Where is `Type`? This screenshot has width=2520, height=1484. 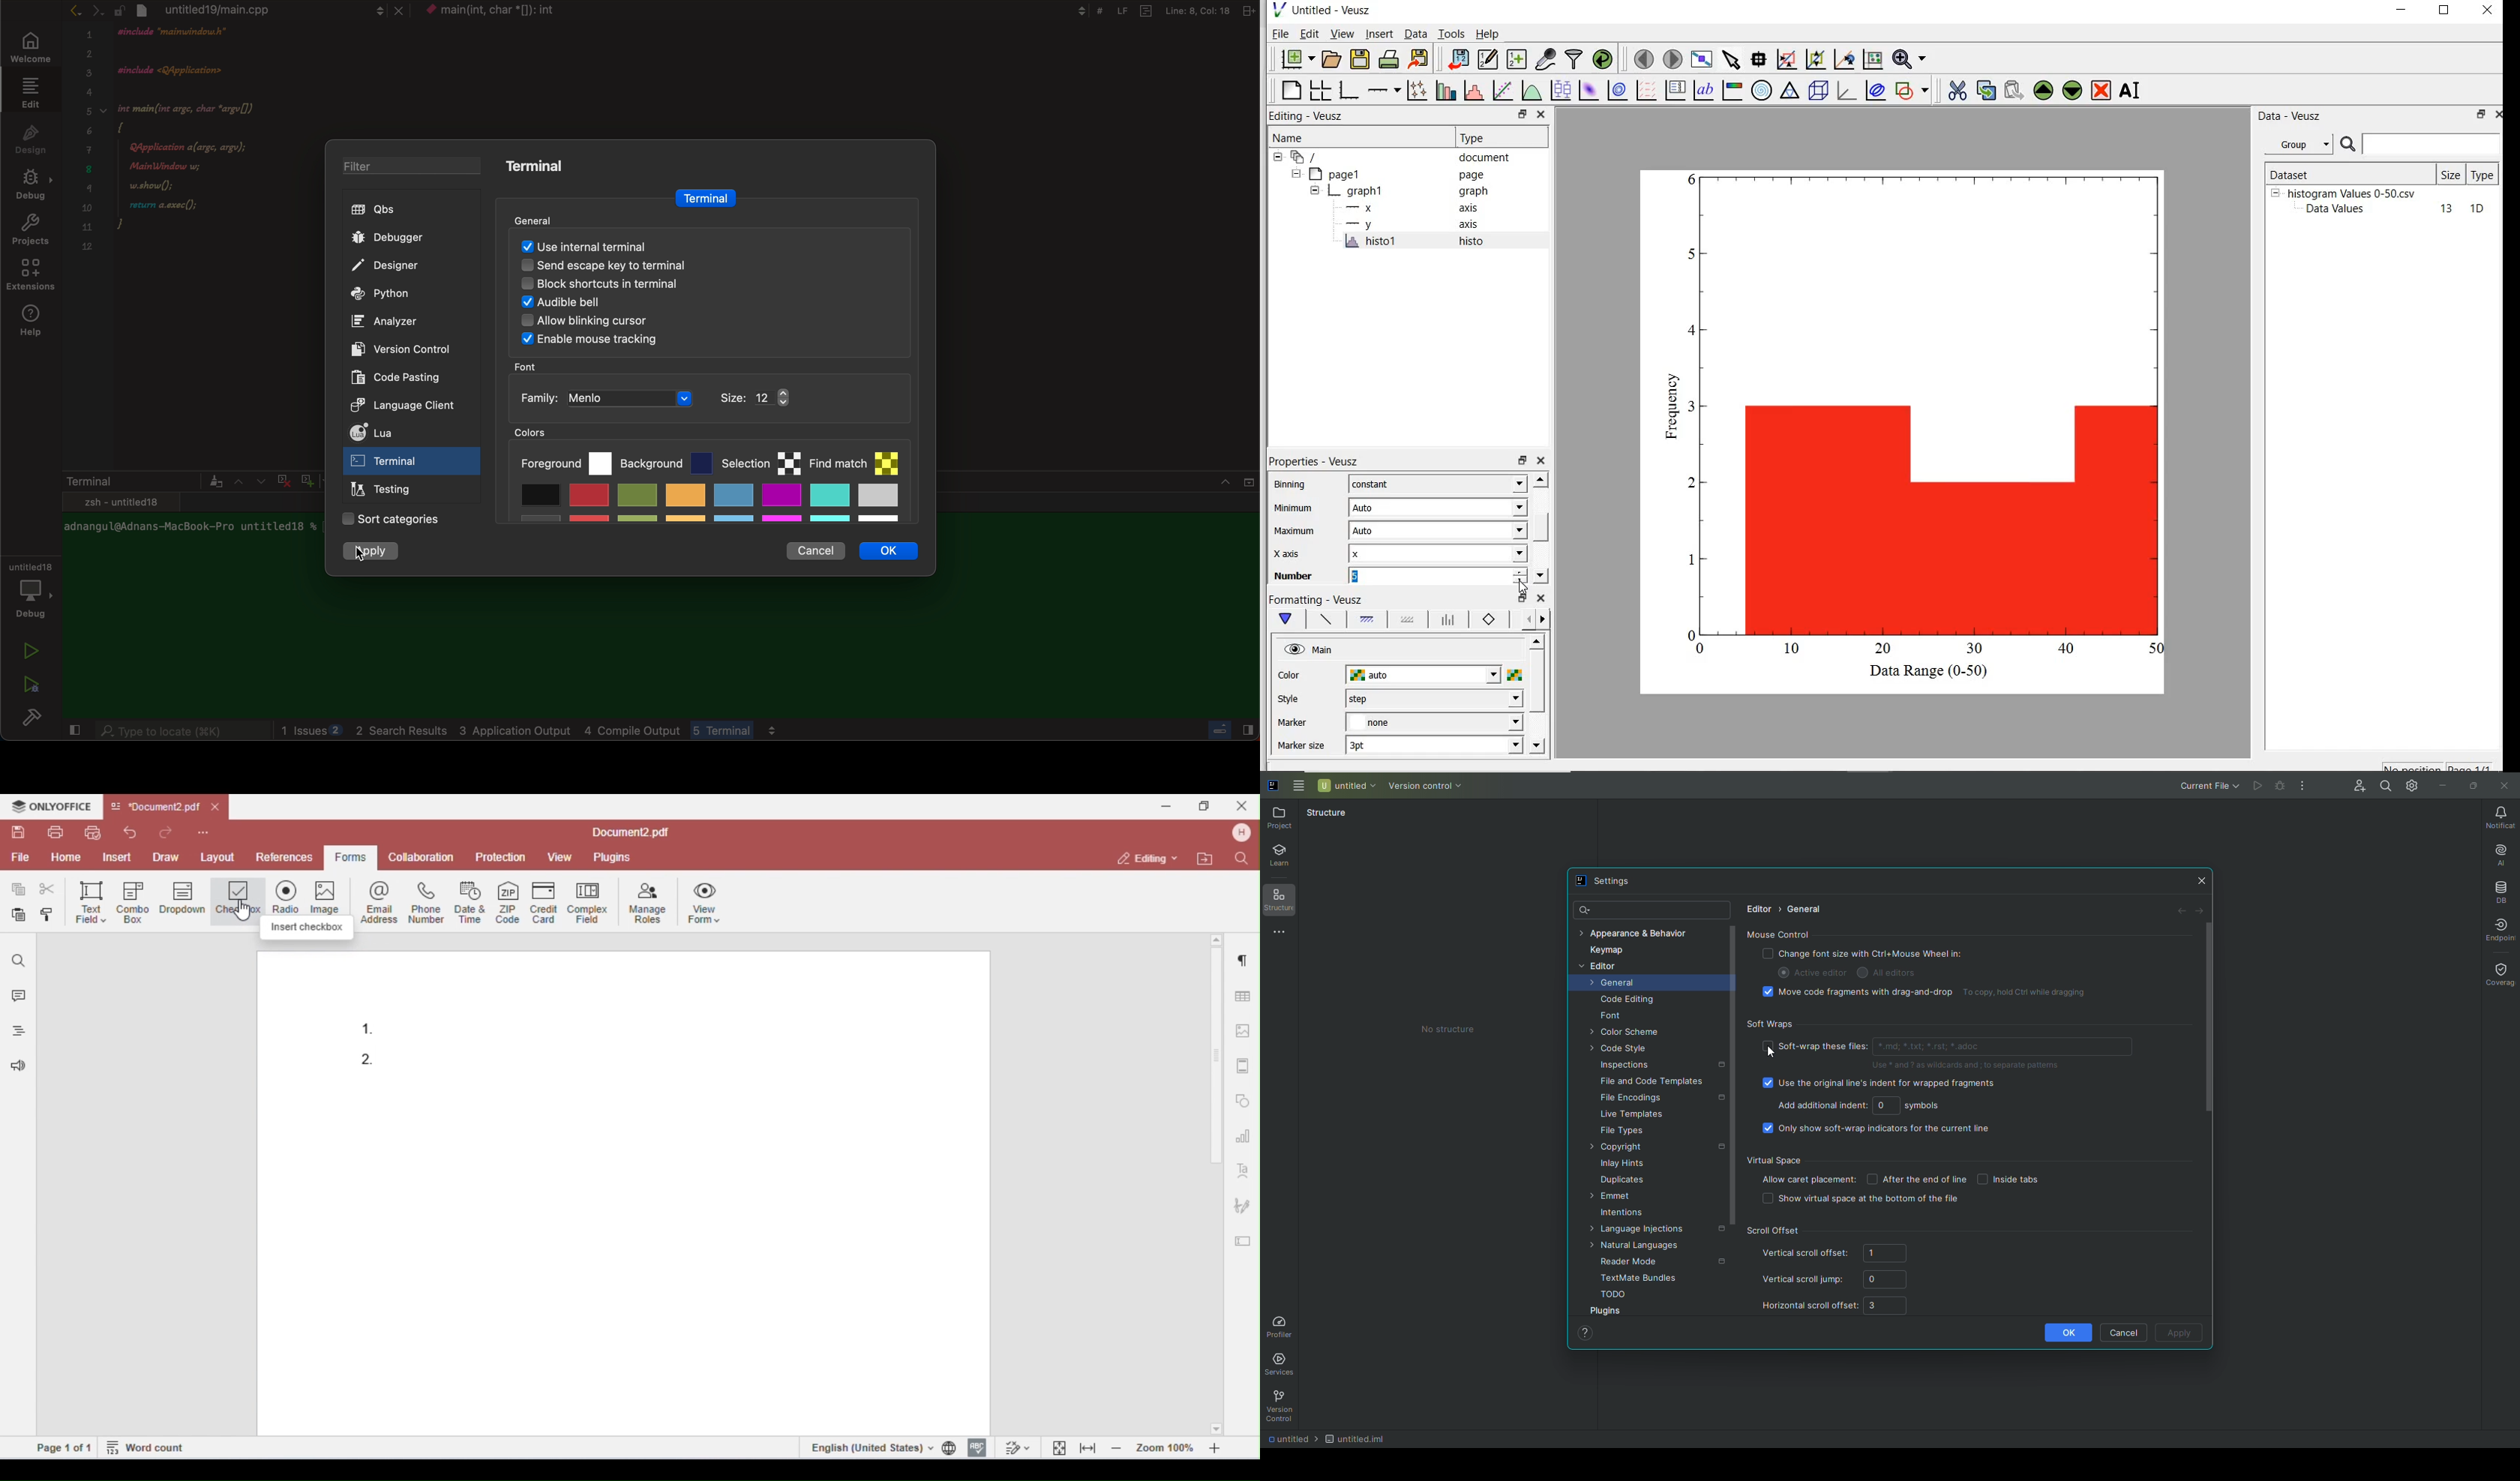
Type is located at coordinates (1498, 138).